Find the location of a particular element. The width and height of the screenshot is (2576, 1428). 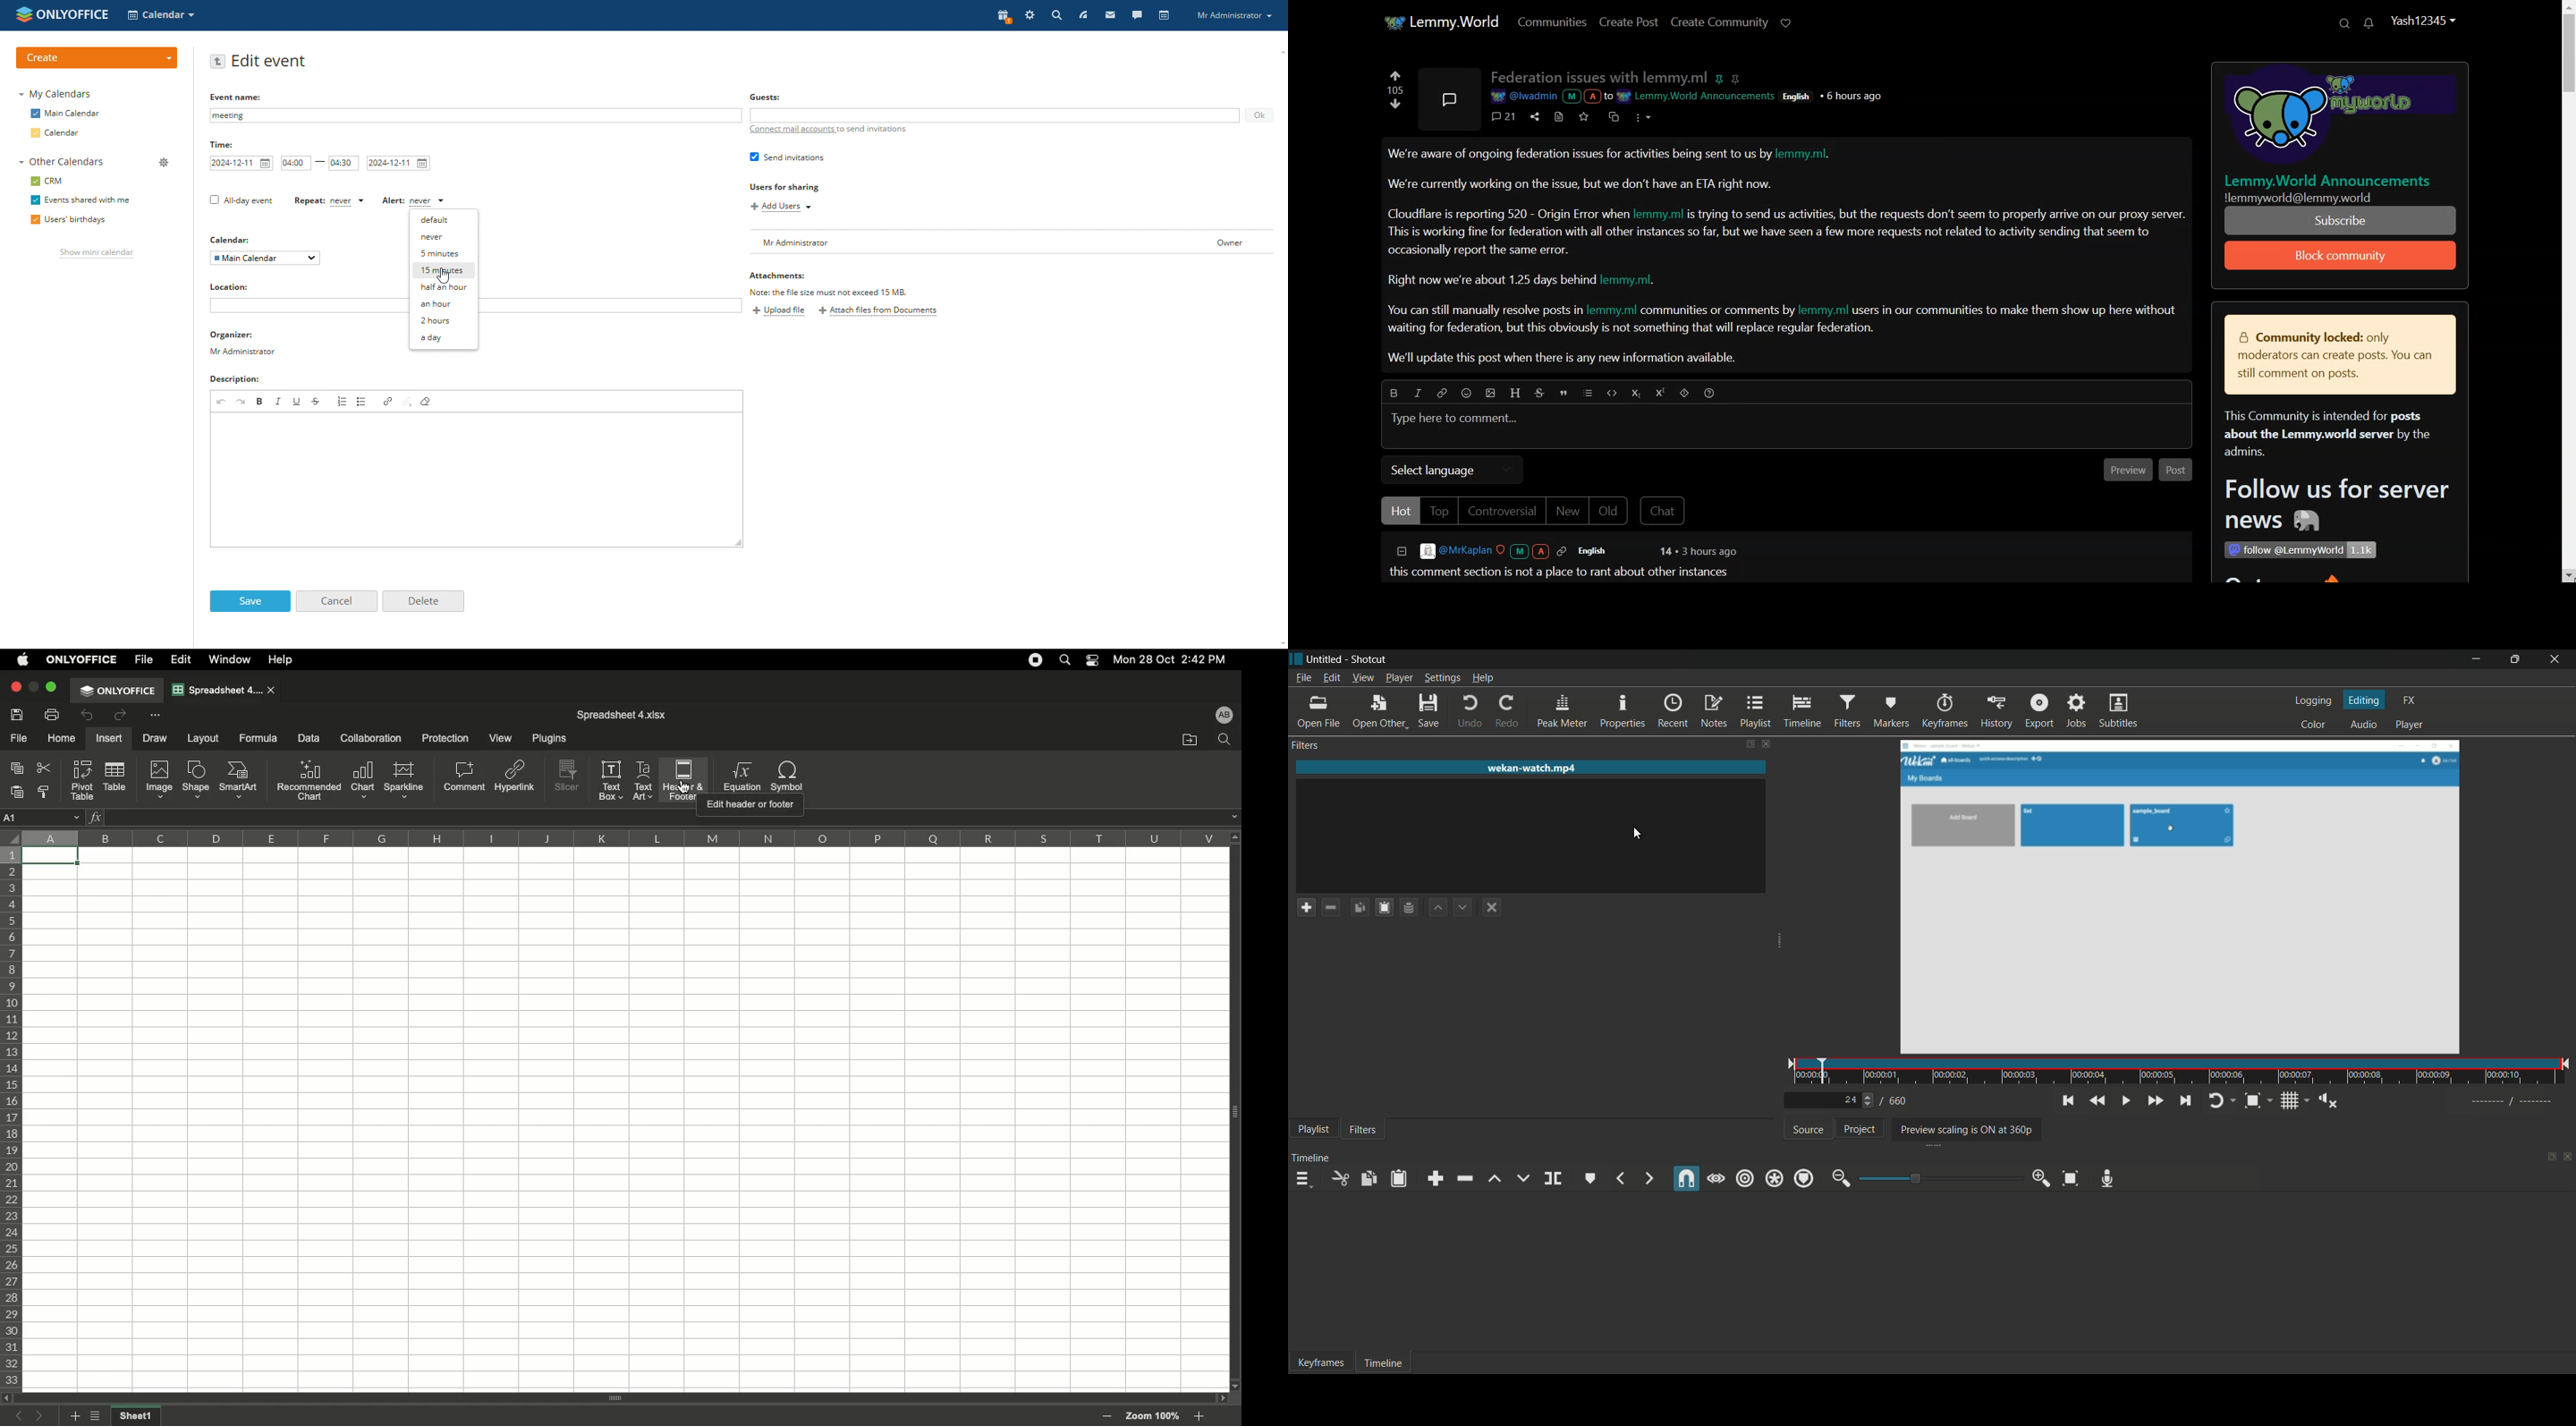

edit event is located at coordinates (270, 61).